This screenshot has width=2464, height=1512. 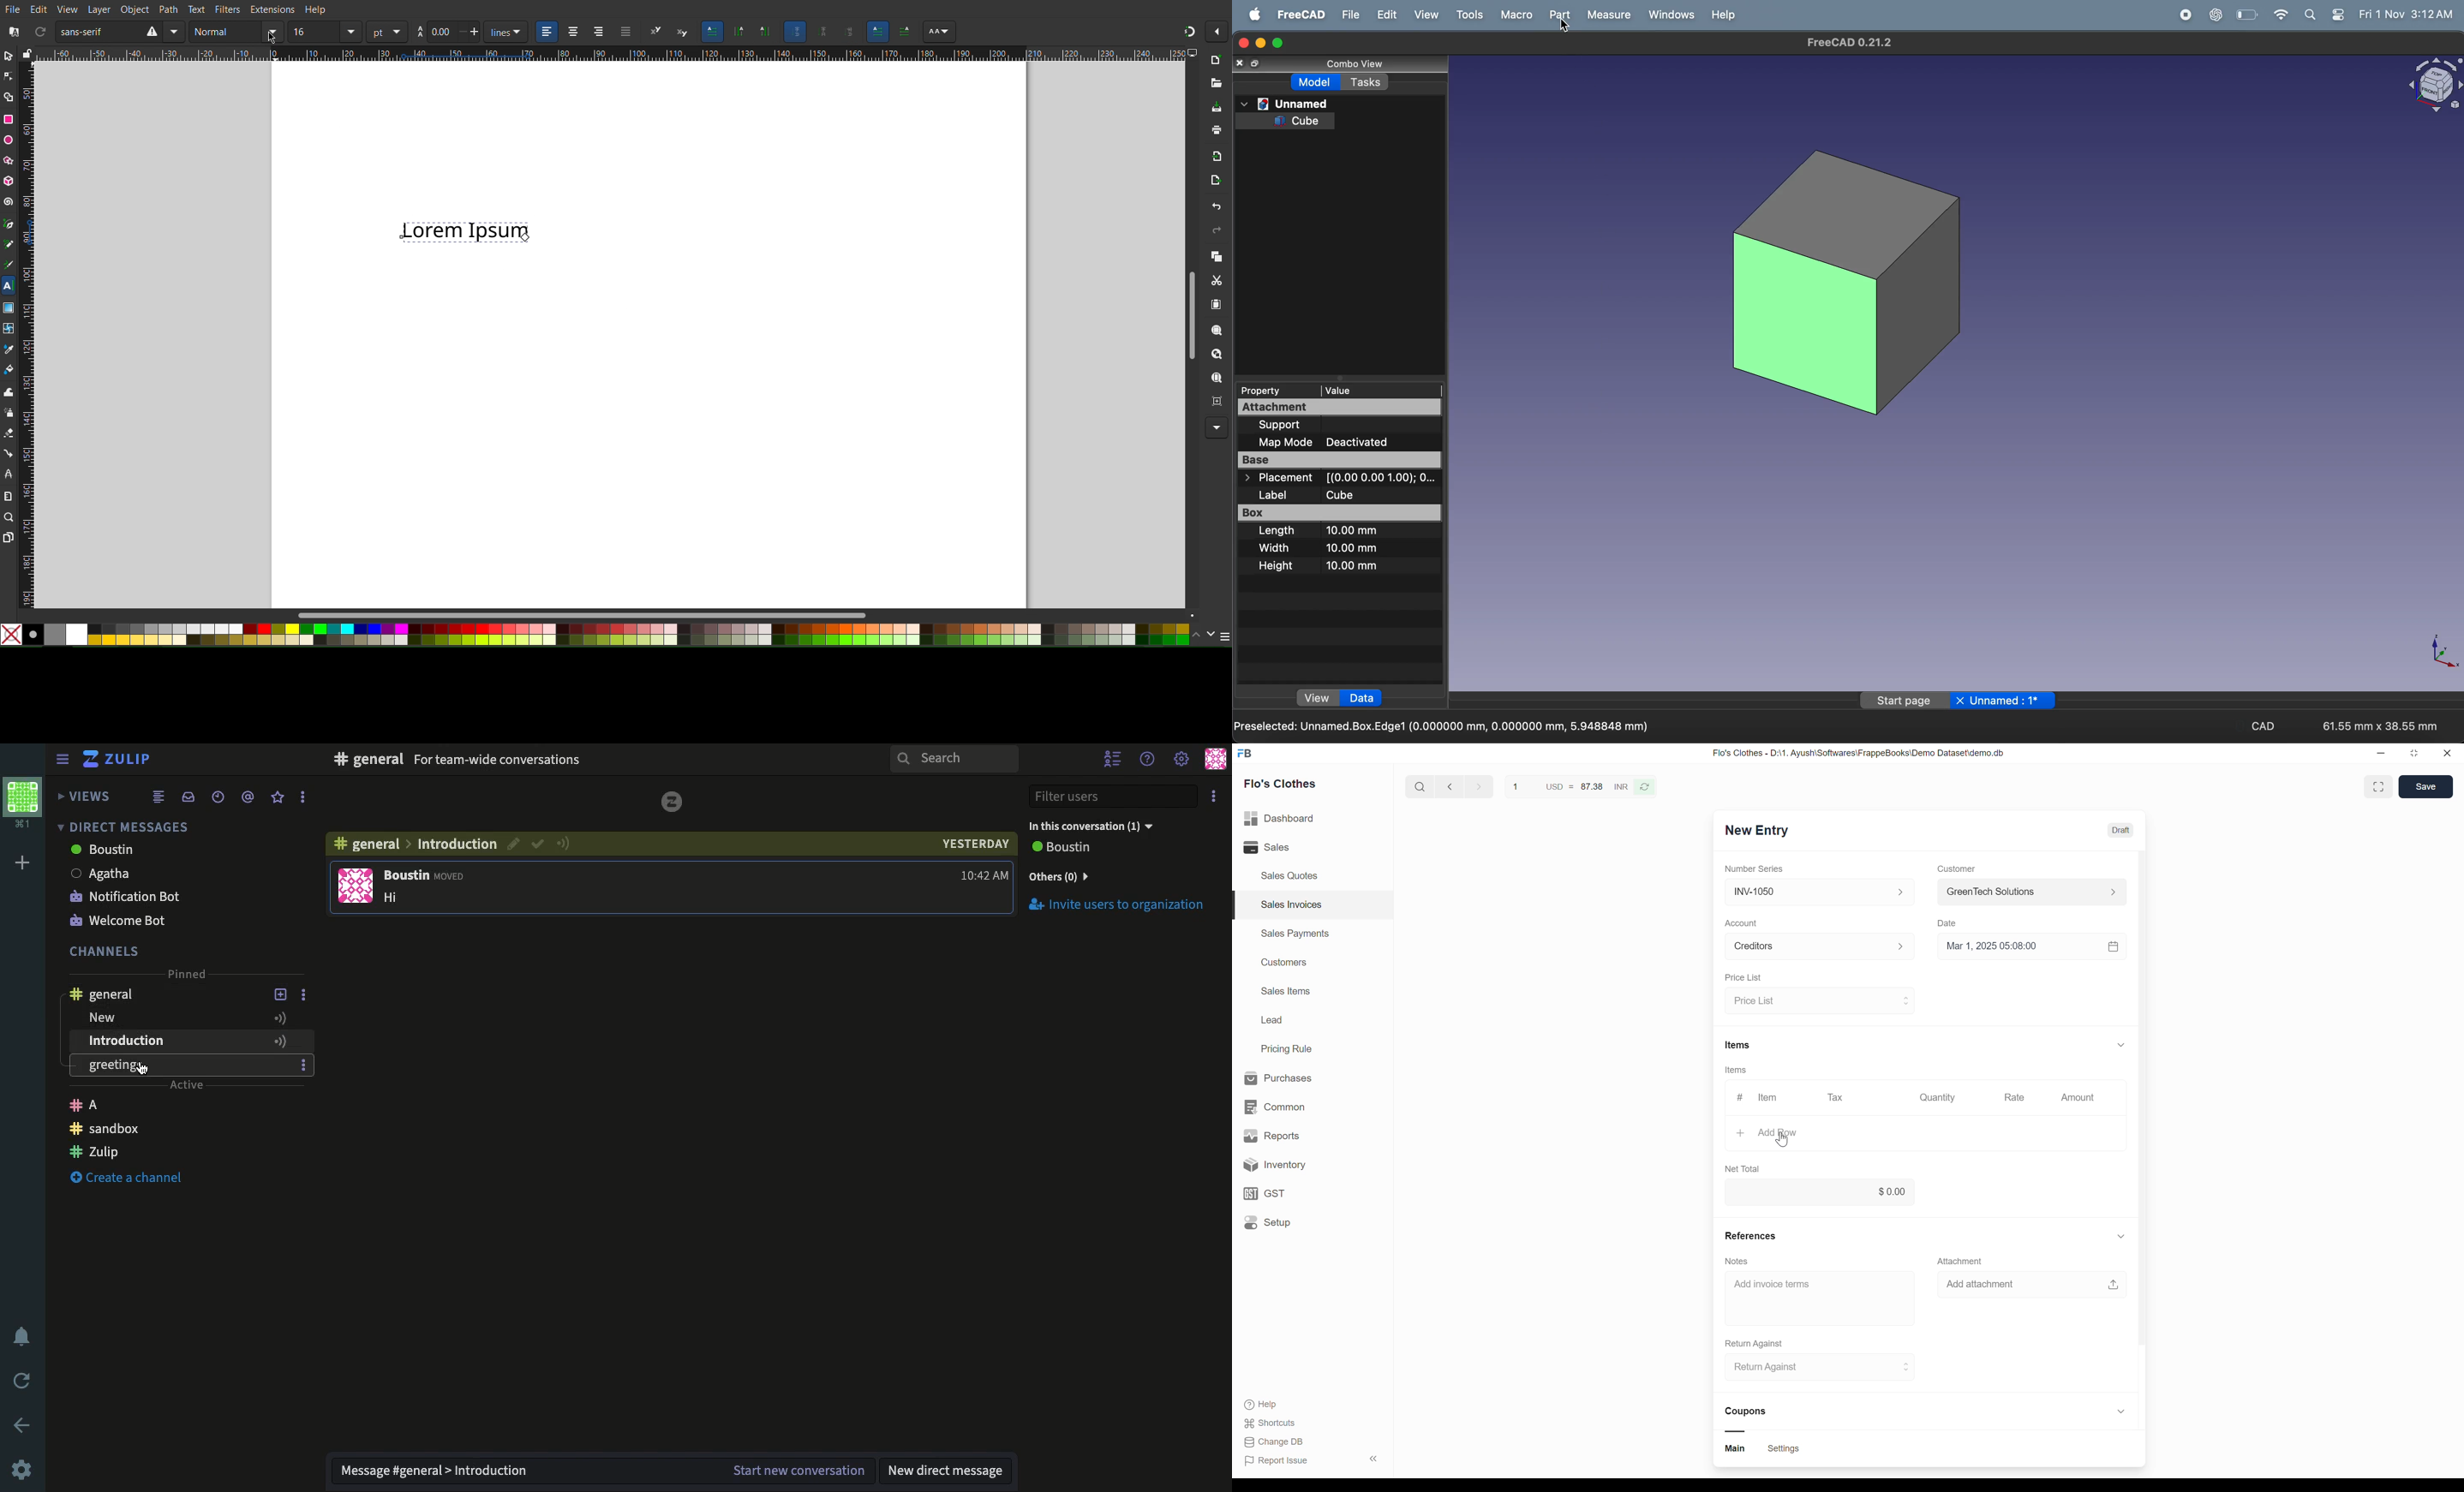 What do you see at coordinates (1214, 636) in the screenshot?
I see `Color Options` at bounding box center [1214, 636].